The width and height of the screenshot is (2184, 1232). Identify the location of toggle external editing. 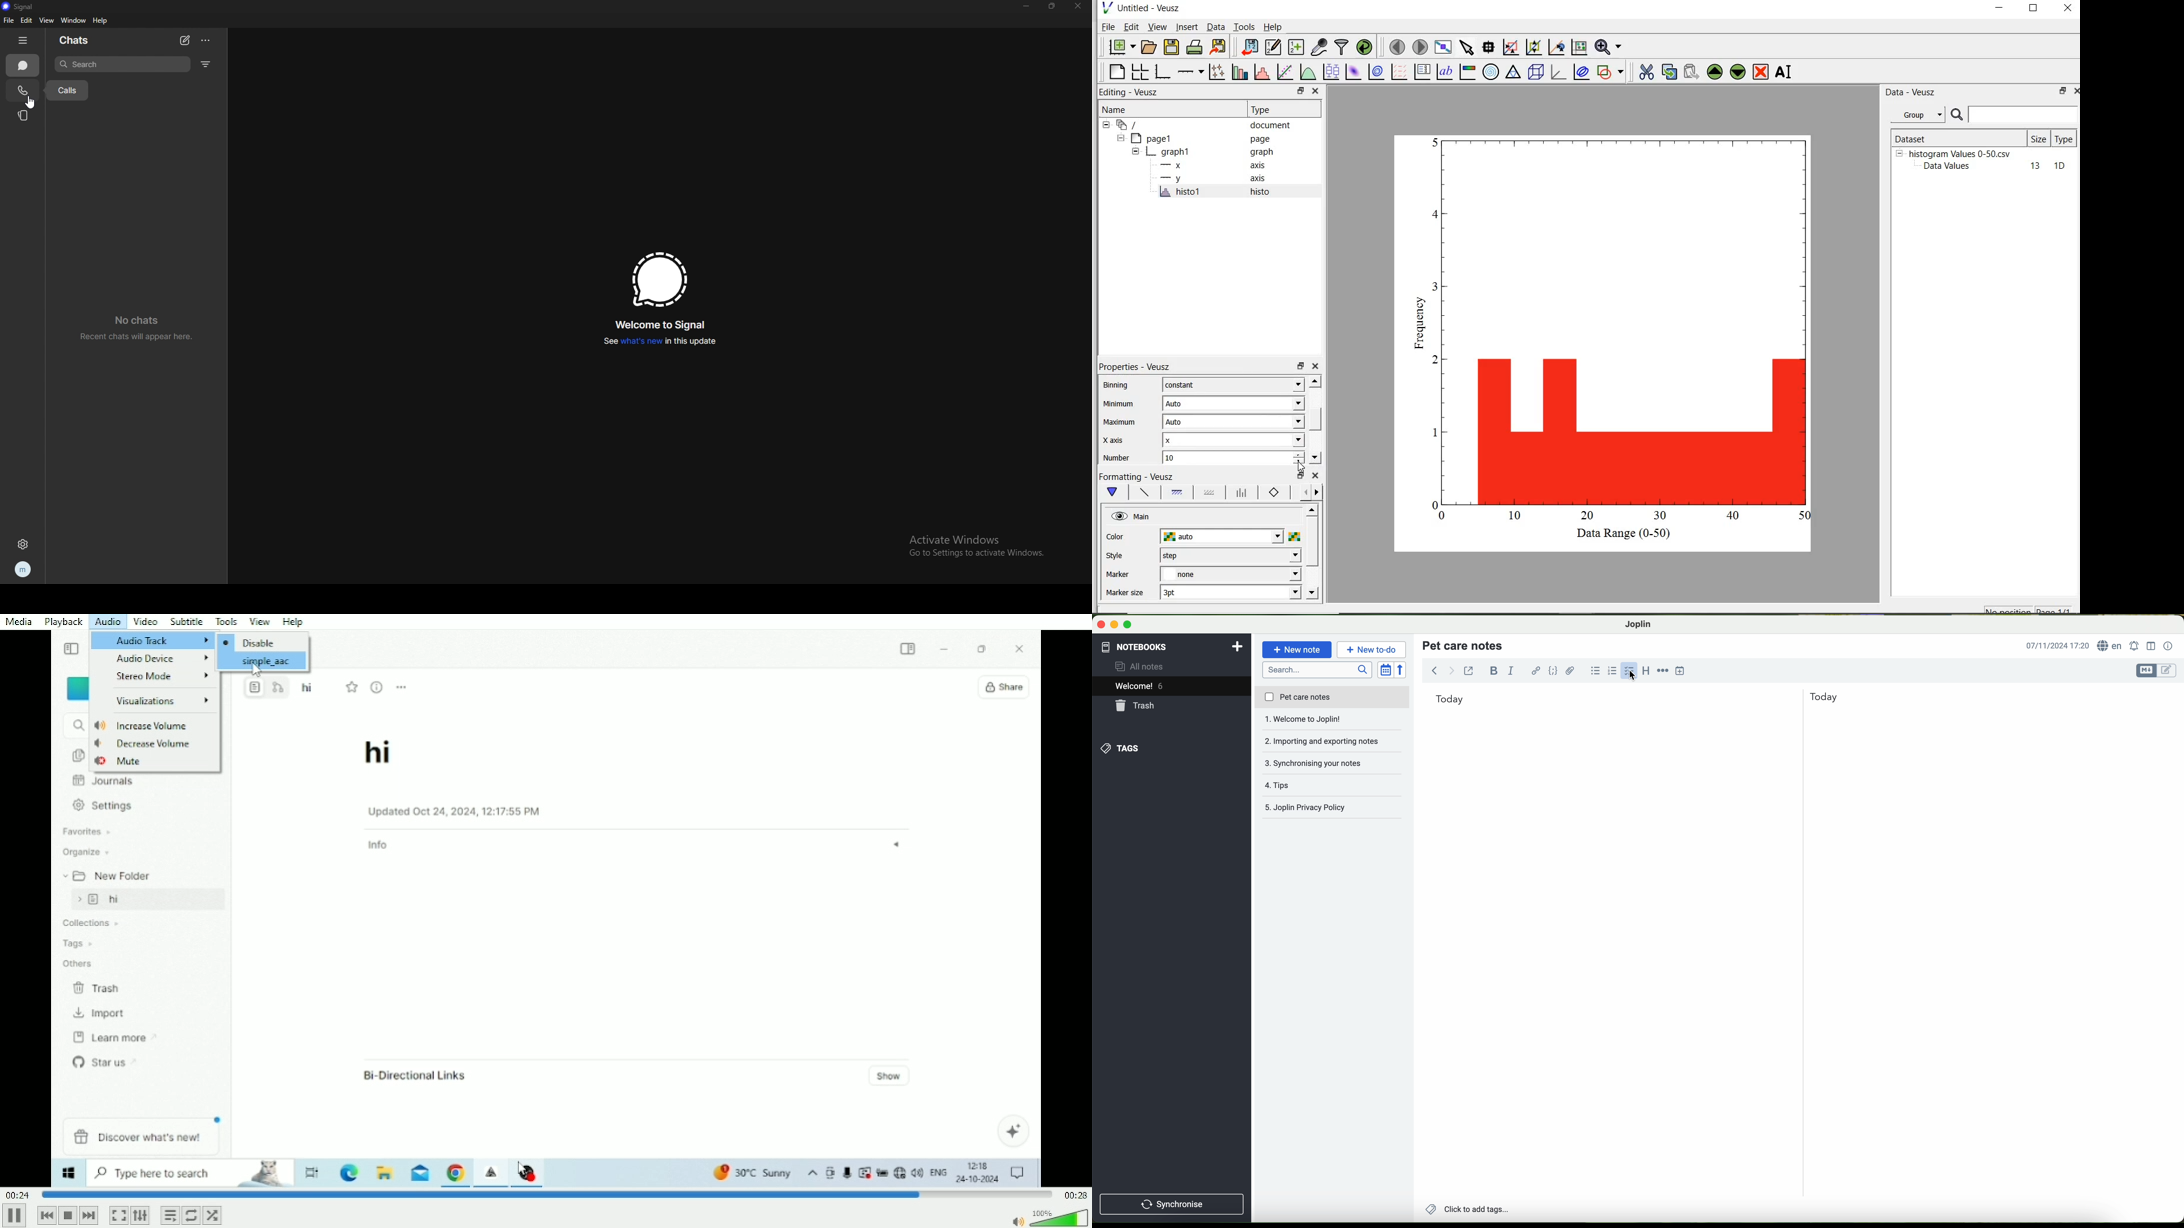
(1468, 670).